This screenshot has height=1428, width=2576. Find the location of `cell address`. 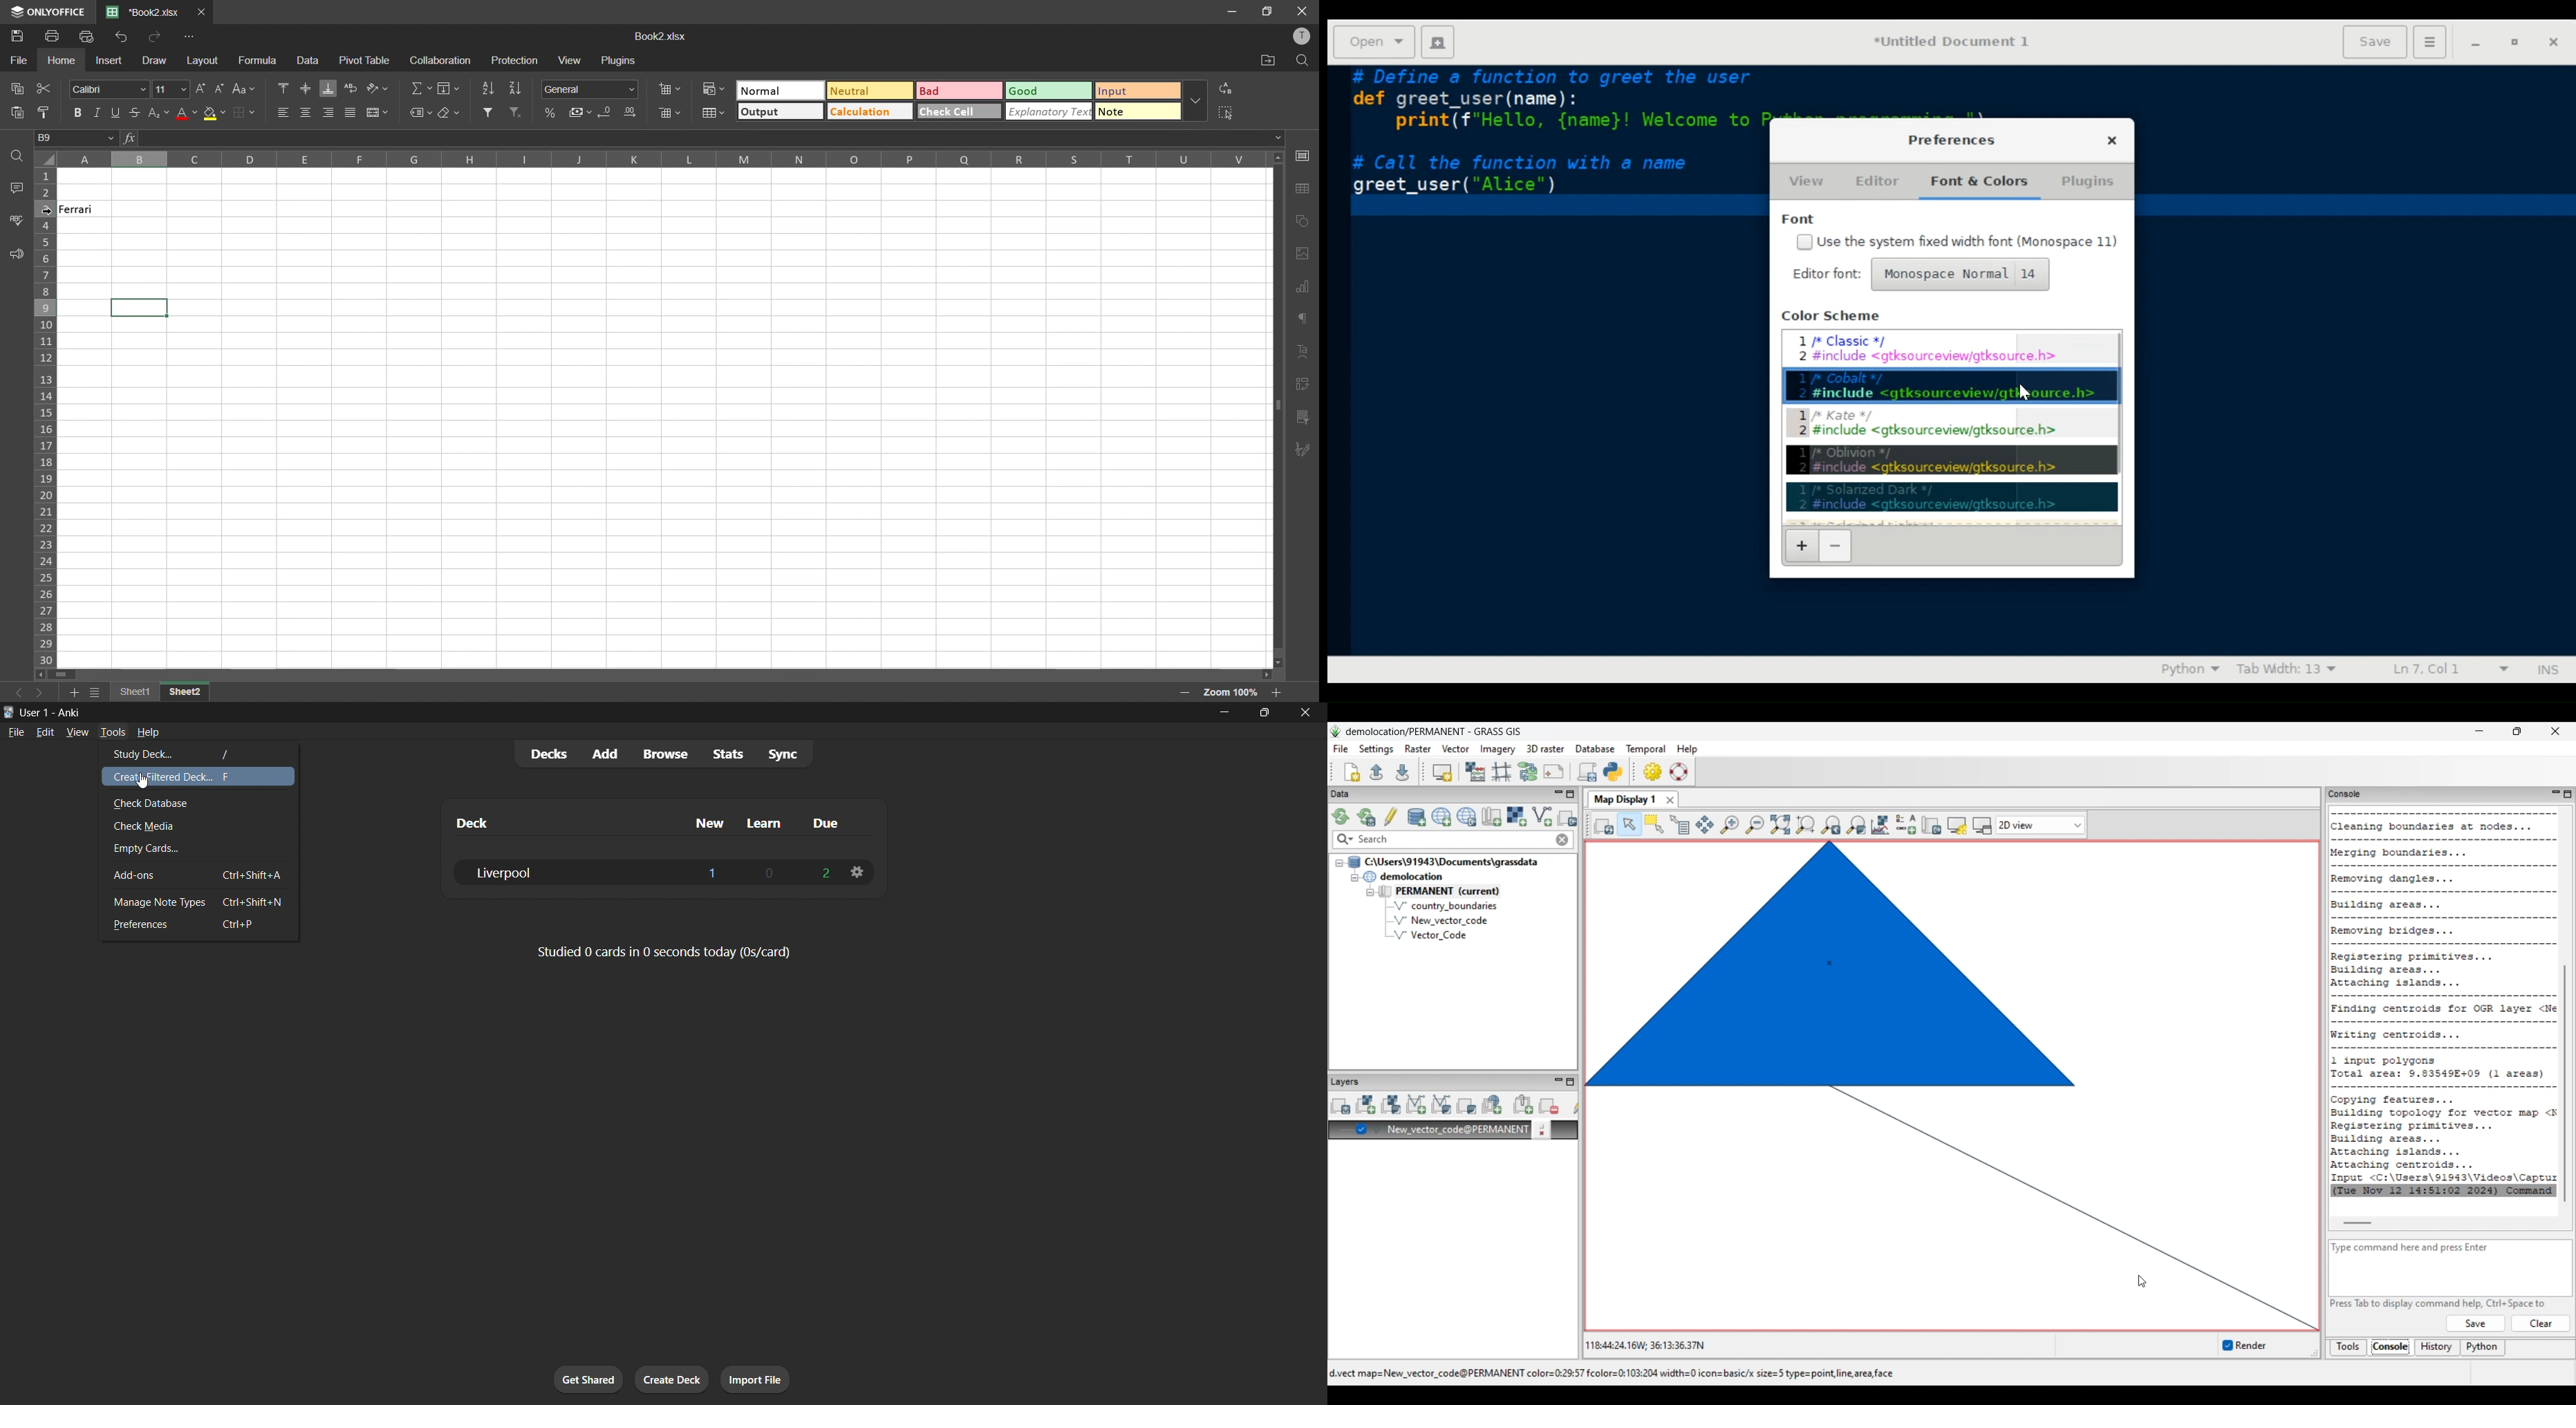

cell address is located at coordinates (78, 139).